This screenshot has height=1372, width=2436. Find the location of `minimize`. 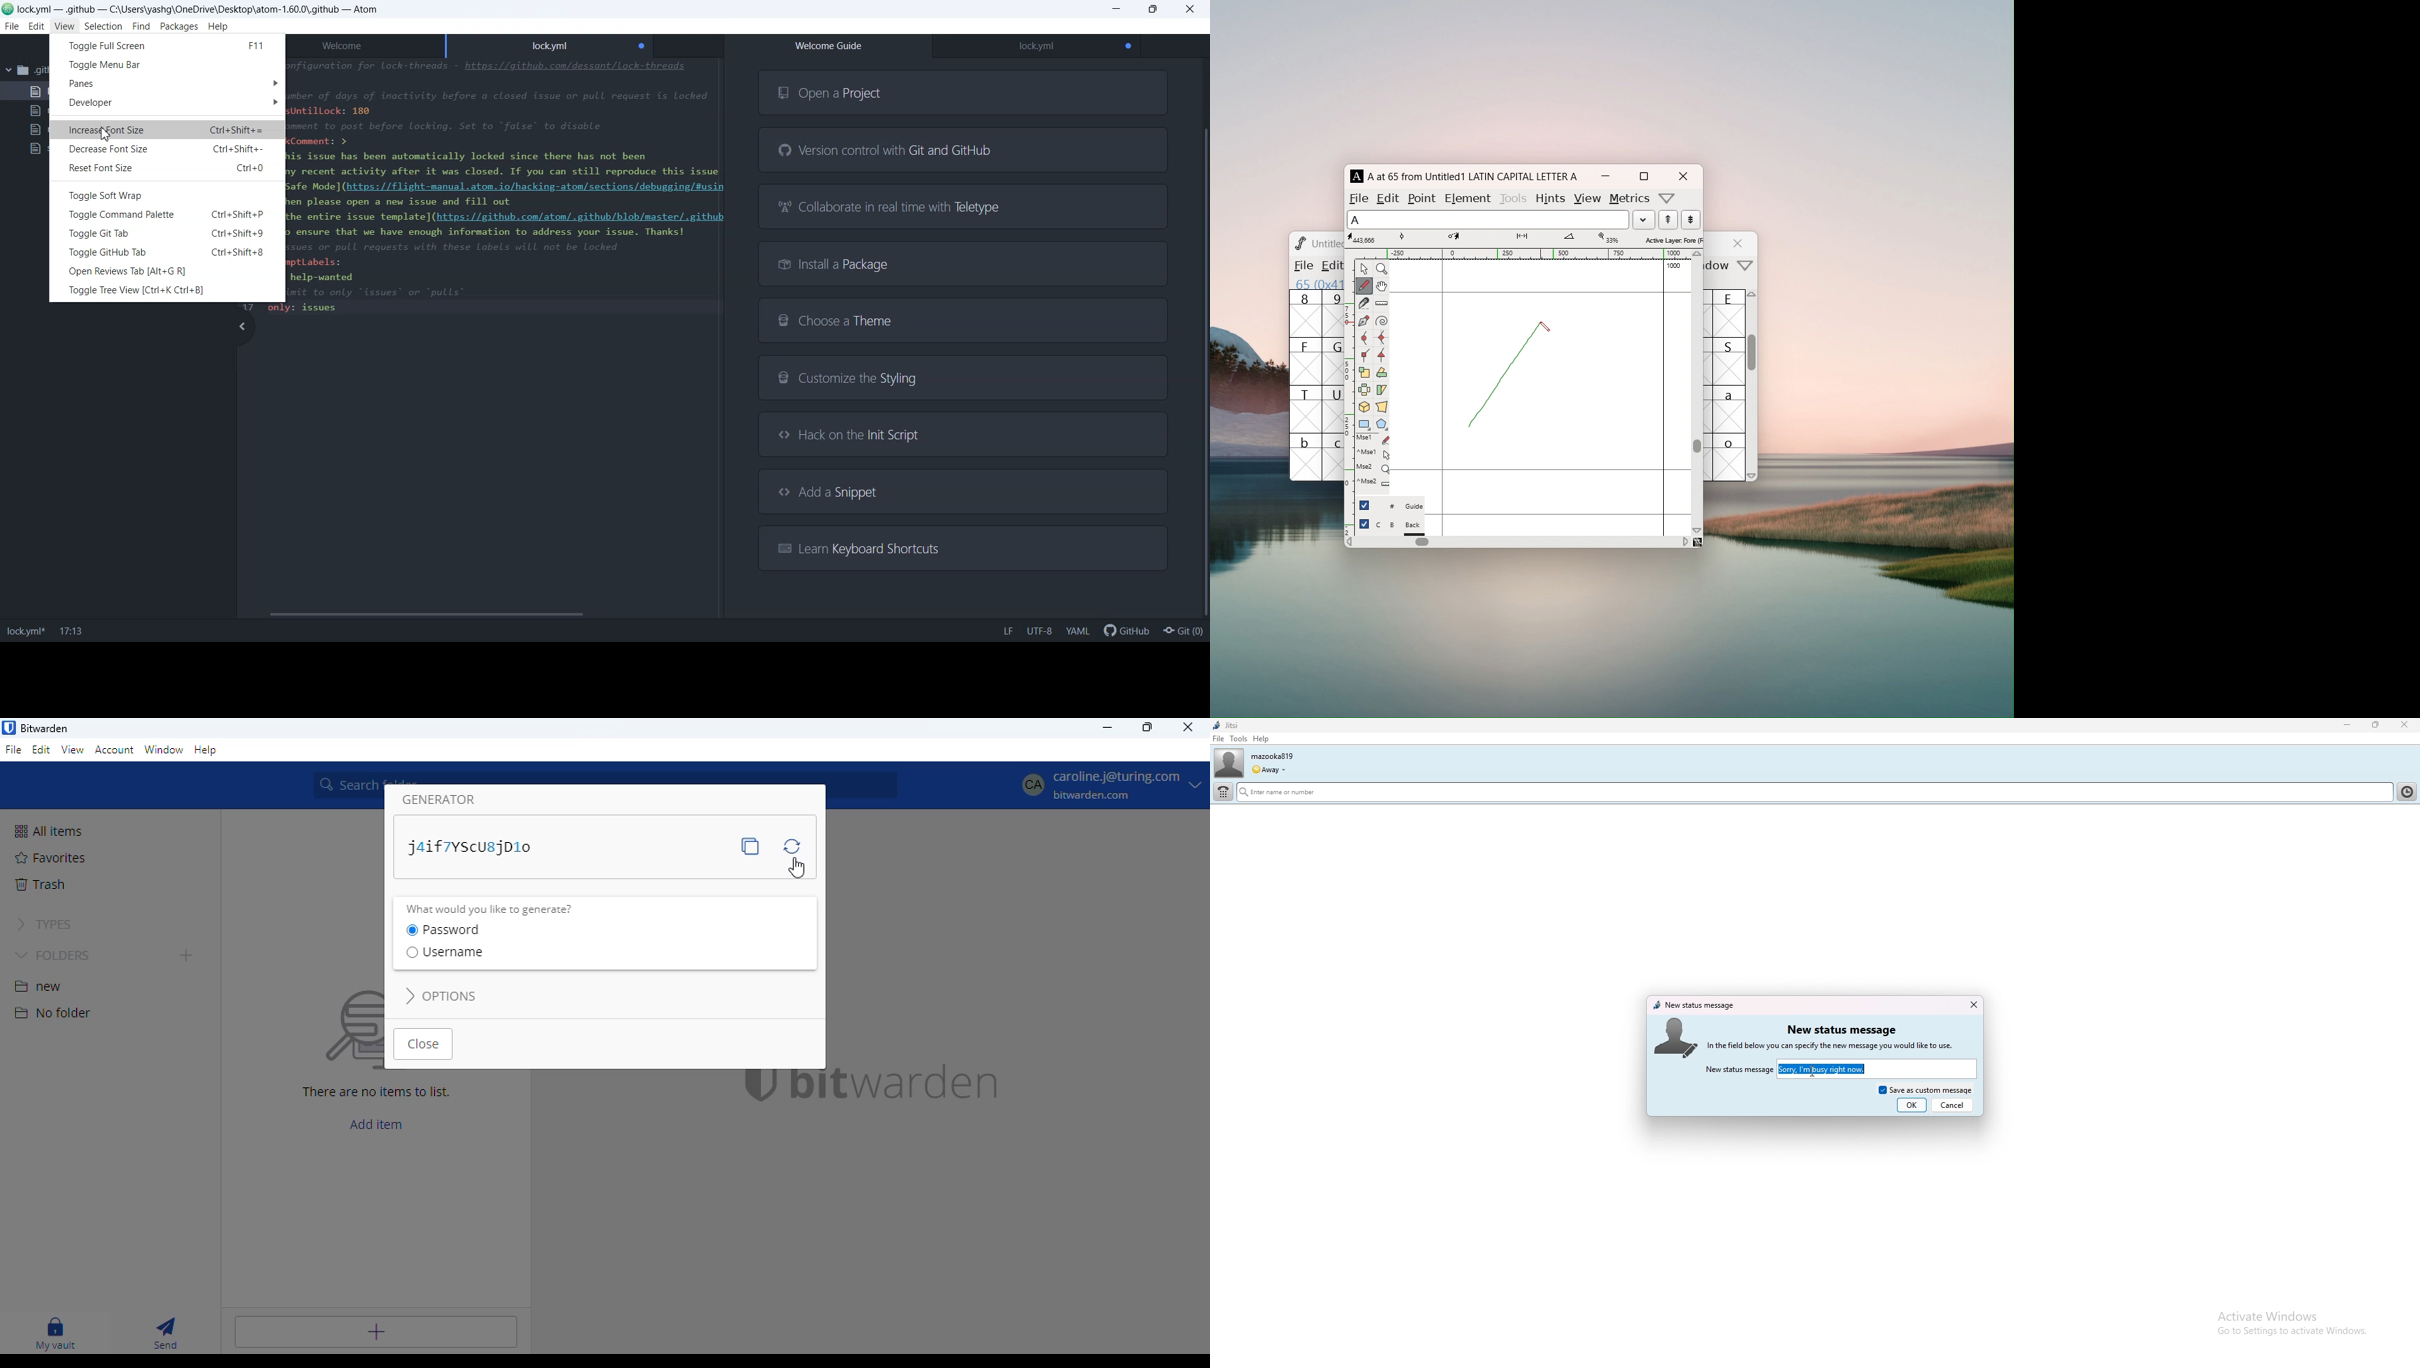

minimize is located at coordinates (1109, 727).